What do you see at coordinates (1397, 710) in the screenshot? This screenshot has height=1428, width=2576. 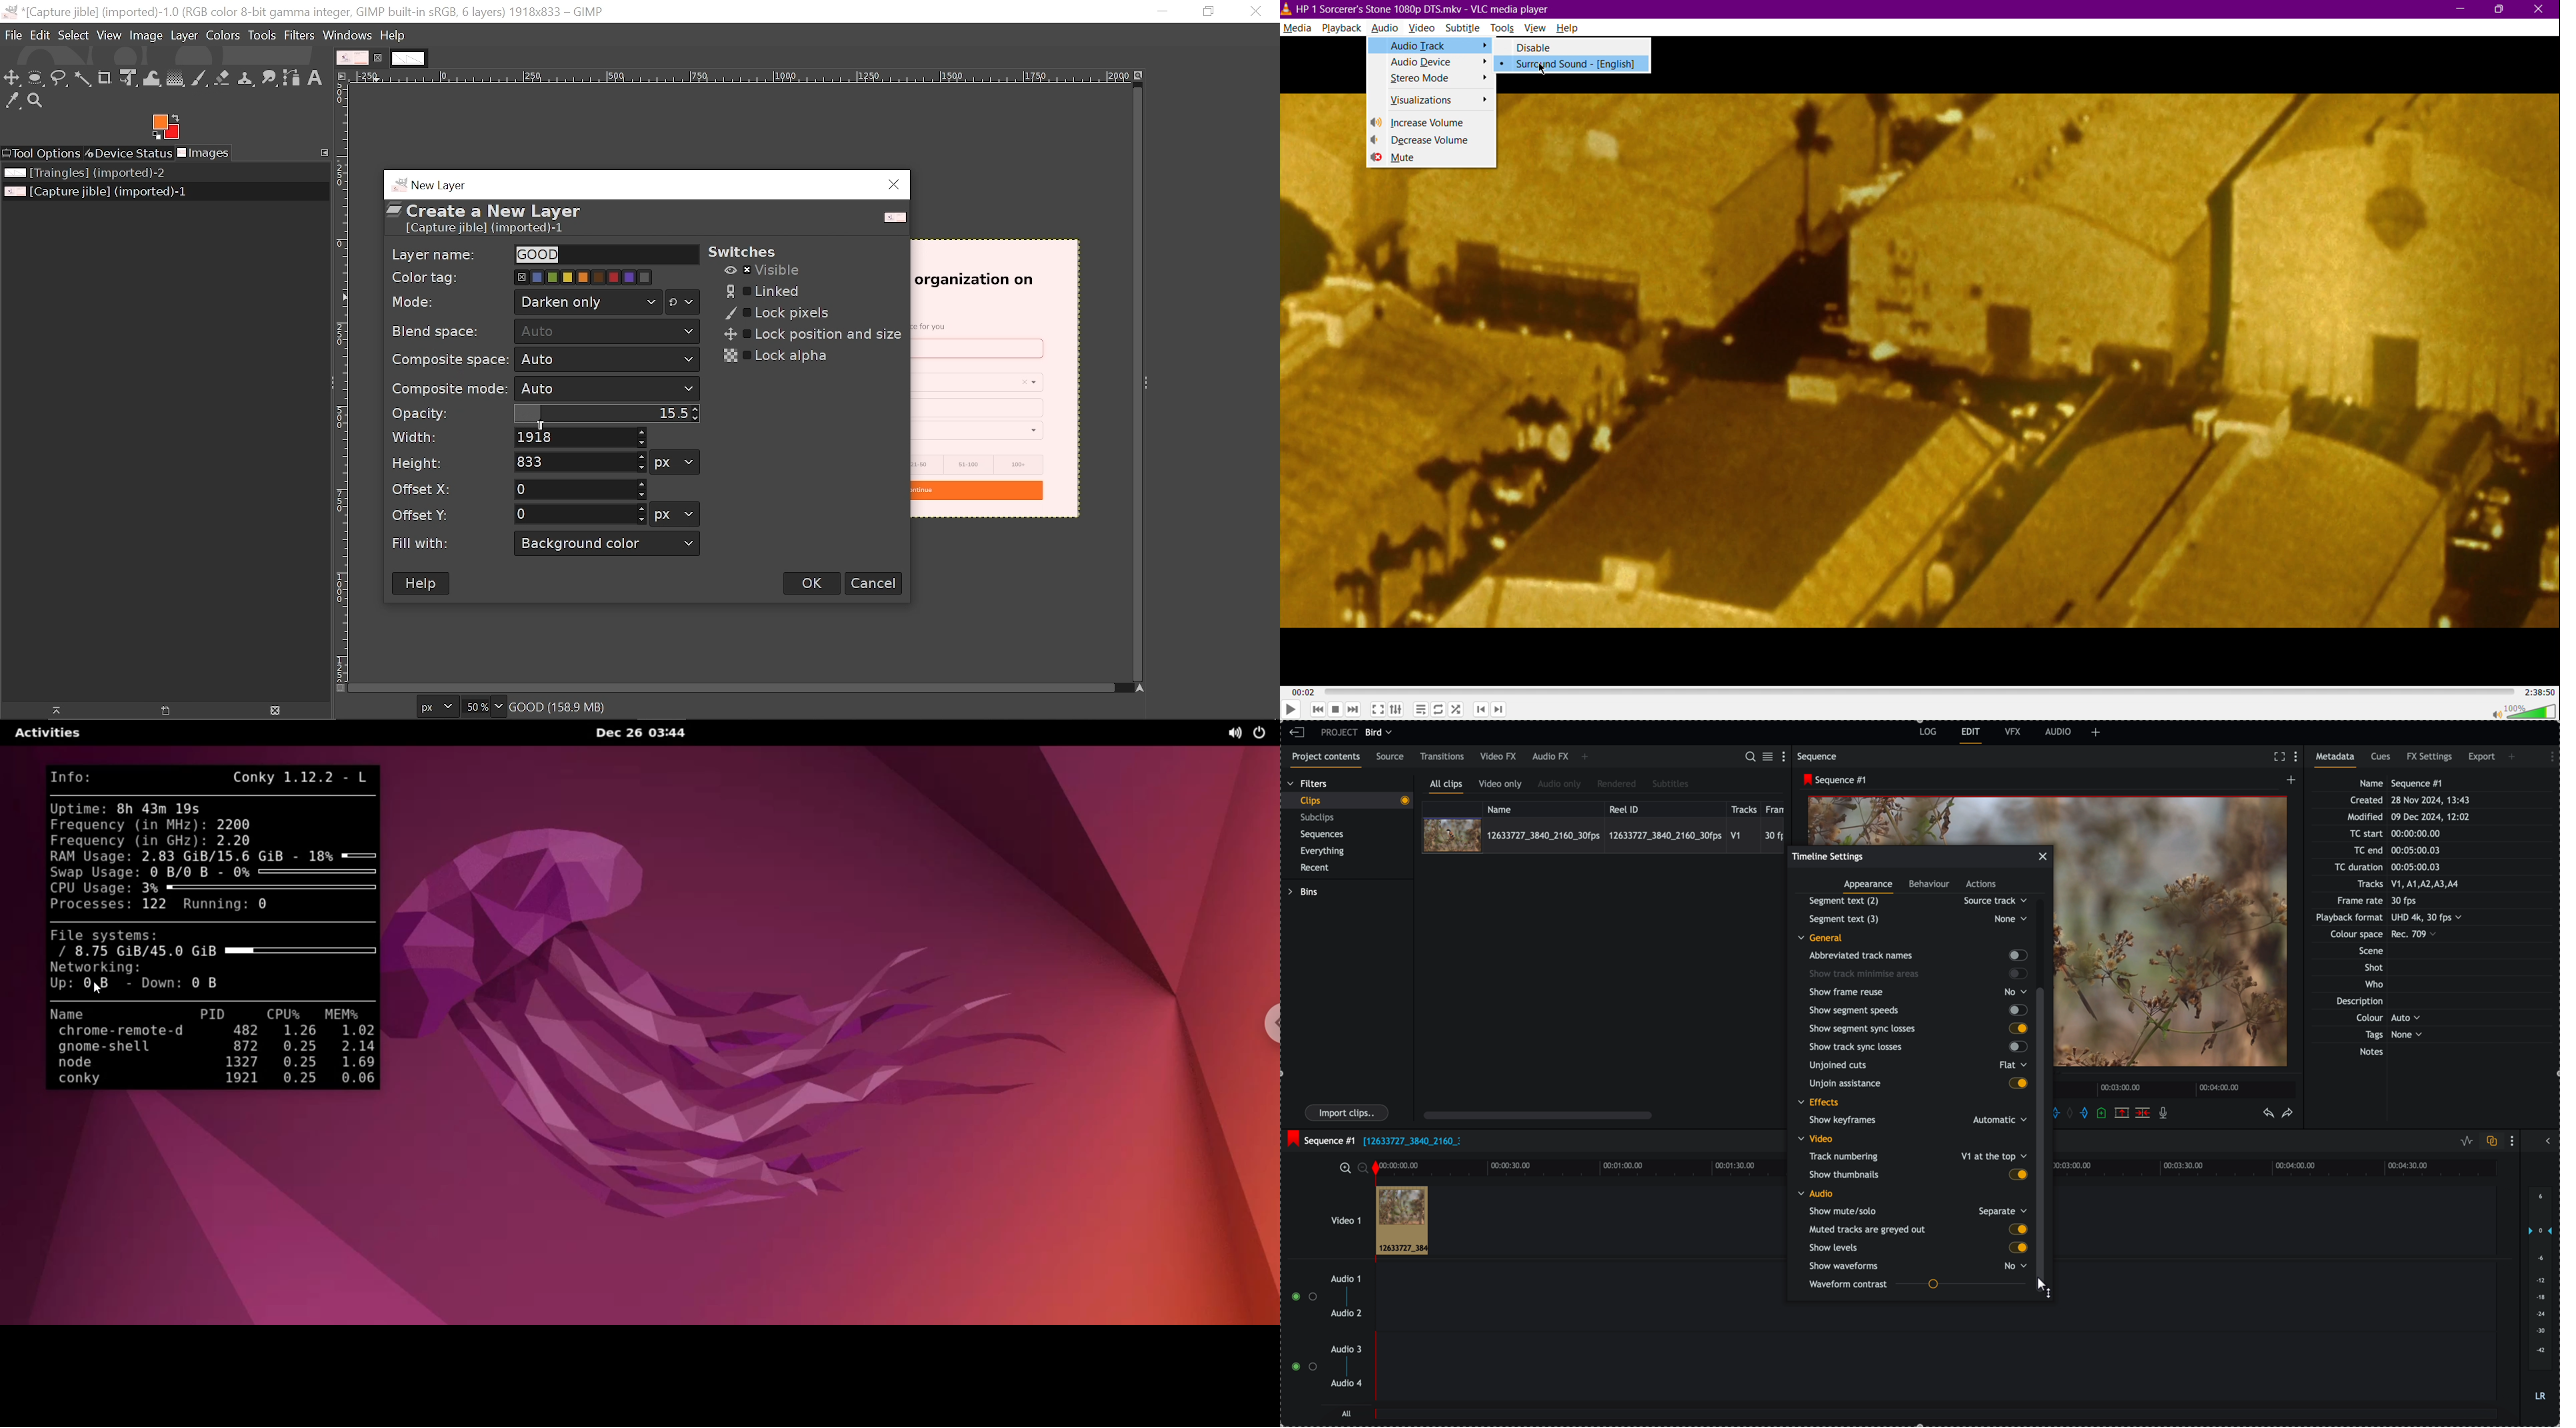 I see `Advanced Settings` at bounding box center [1397, 710].